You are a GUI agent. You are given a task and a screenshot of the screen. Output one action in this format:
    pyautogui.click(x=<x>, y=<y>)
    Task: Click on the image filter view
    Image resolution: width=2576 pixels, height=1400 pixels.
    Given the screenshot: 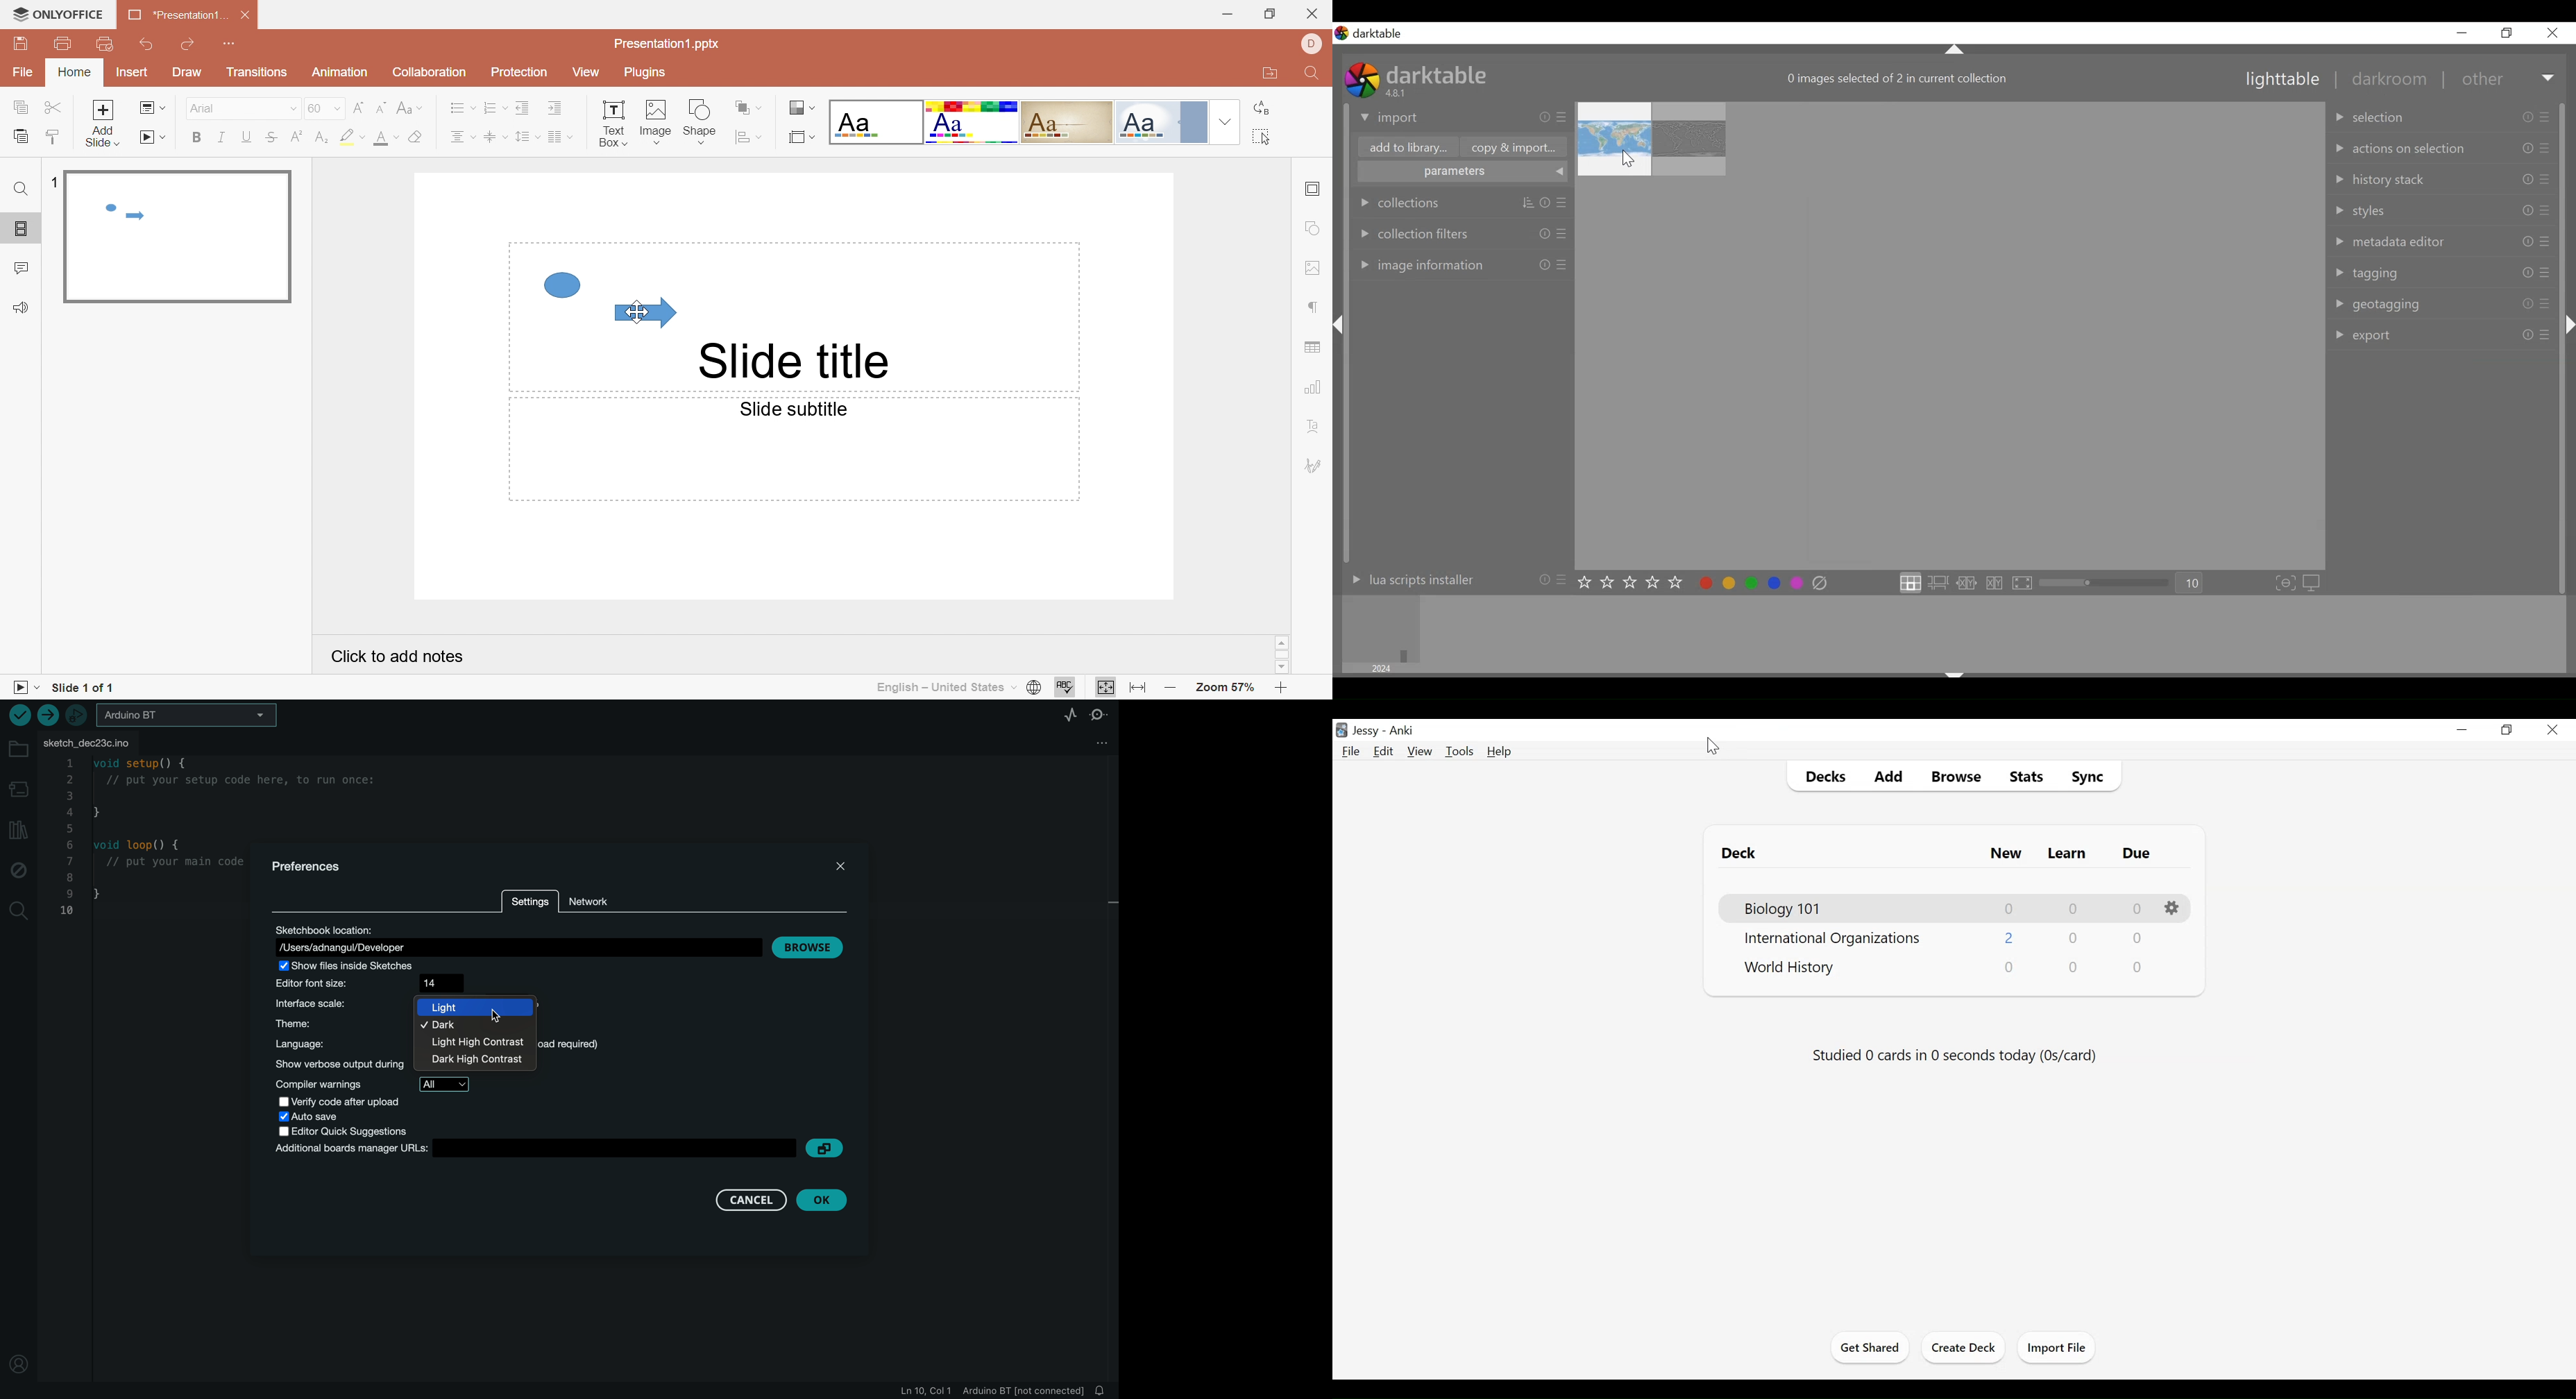 What is the action you would take?
    pyautogui.click(x=1378, y=628)
    